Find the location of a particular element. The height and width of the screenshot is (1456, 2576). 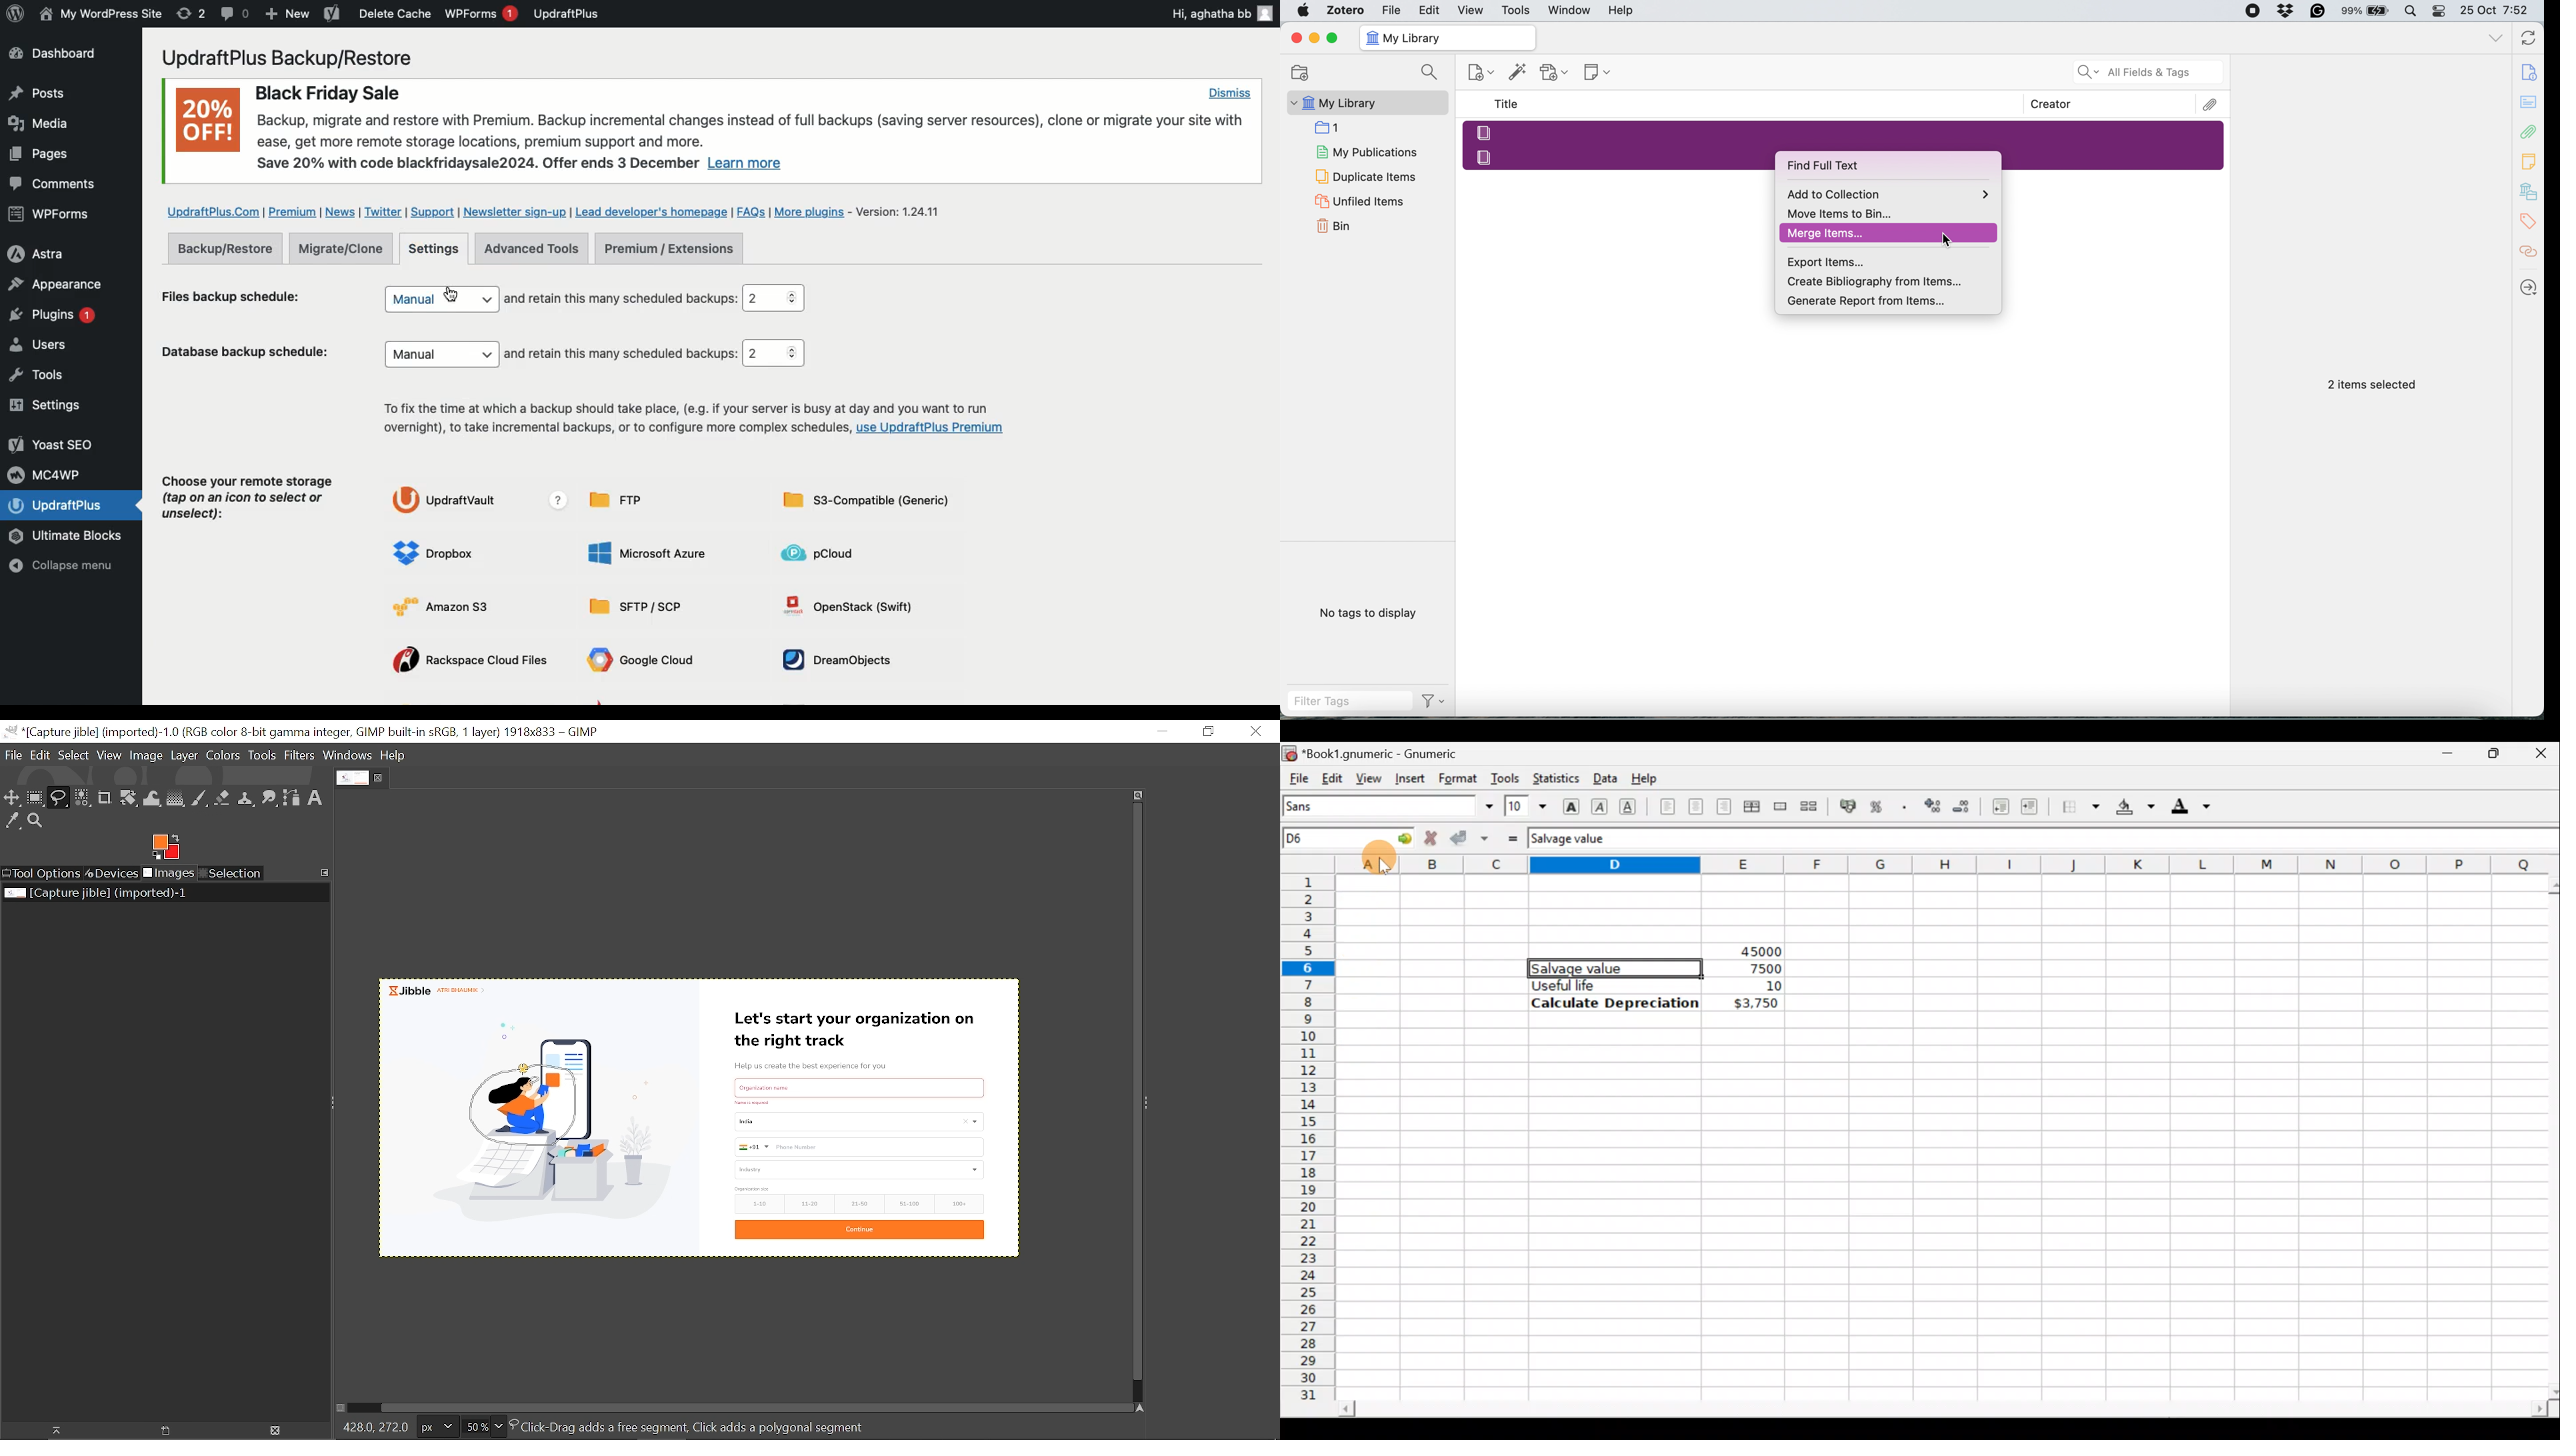

Users is located at coordinates (56, 348).